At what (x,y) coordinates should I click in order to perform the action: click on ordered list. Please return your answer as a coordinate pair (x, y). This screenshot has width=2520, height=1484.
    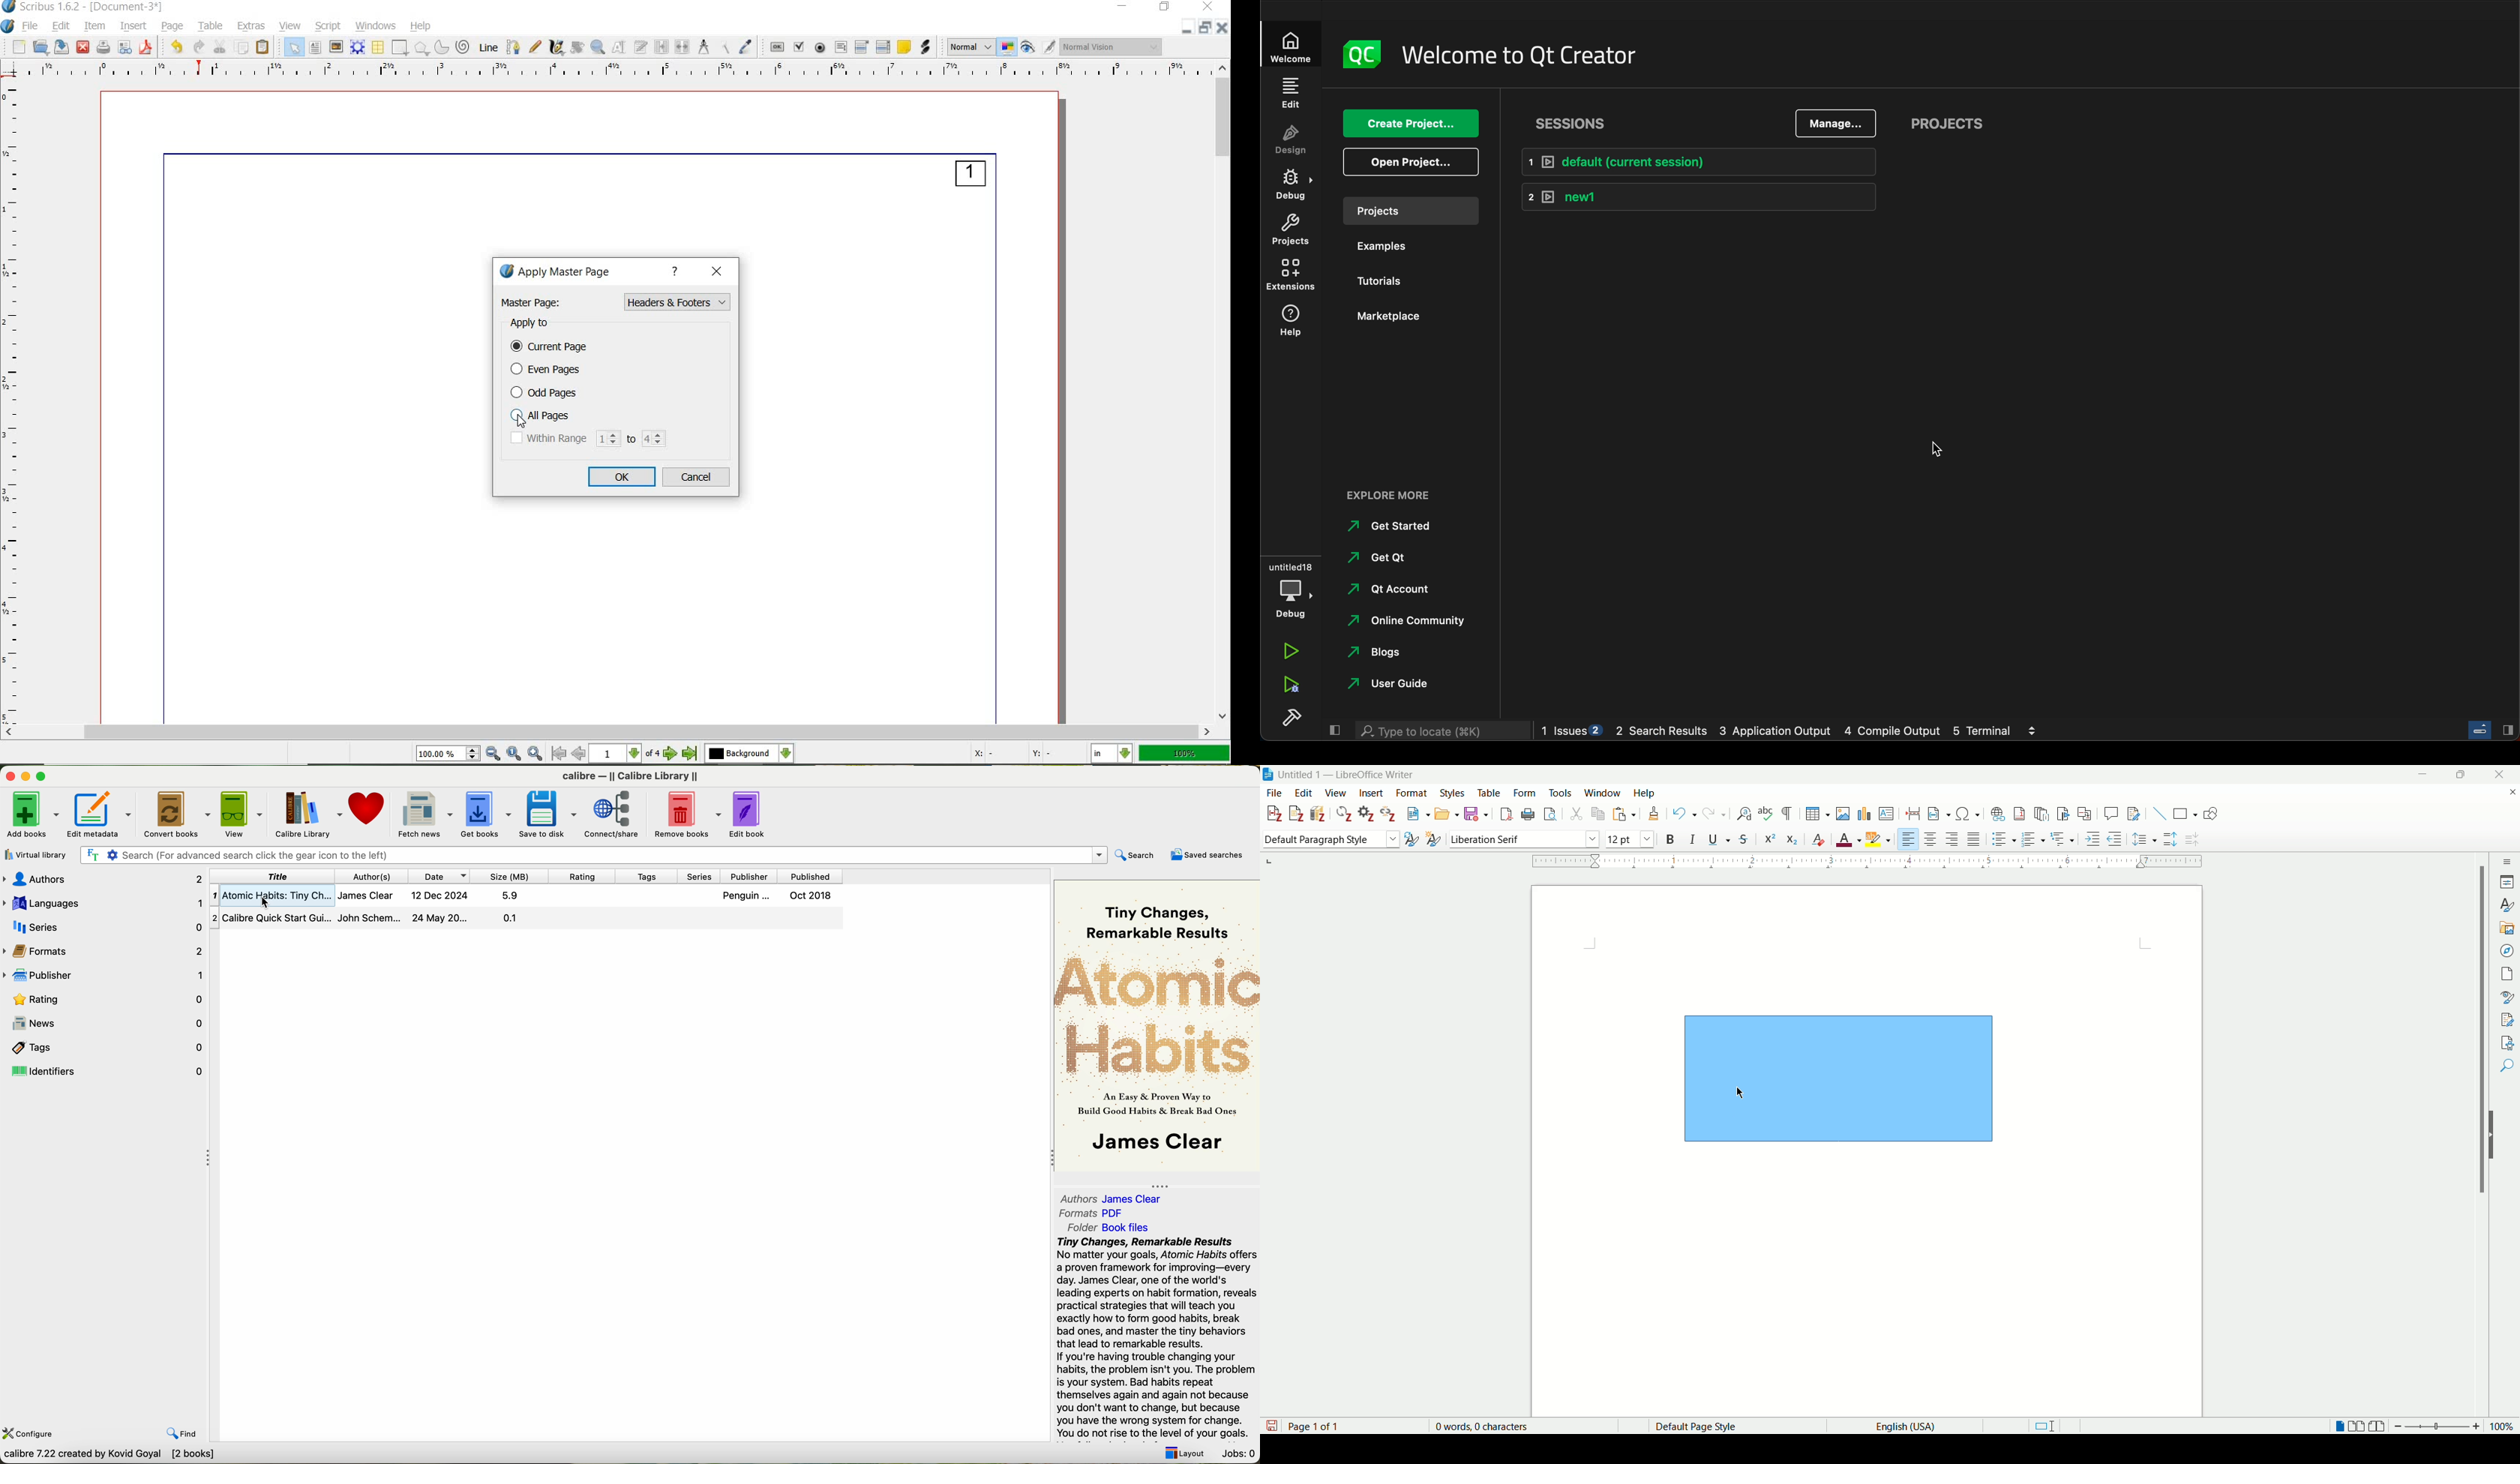
    Looking at the image, I should click on (2032, 838).